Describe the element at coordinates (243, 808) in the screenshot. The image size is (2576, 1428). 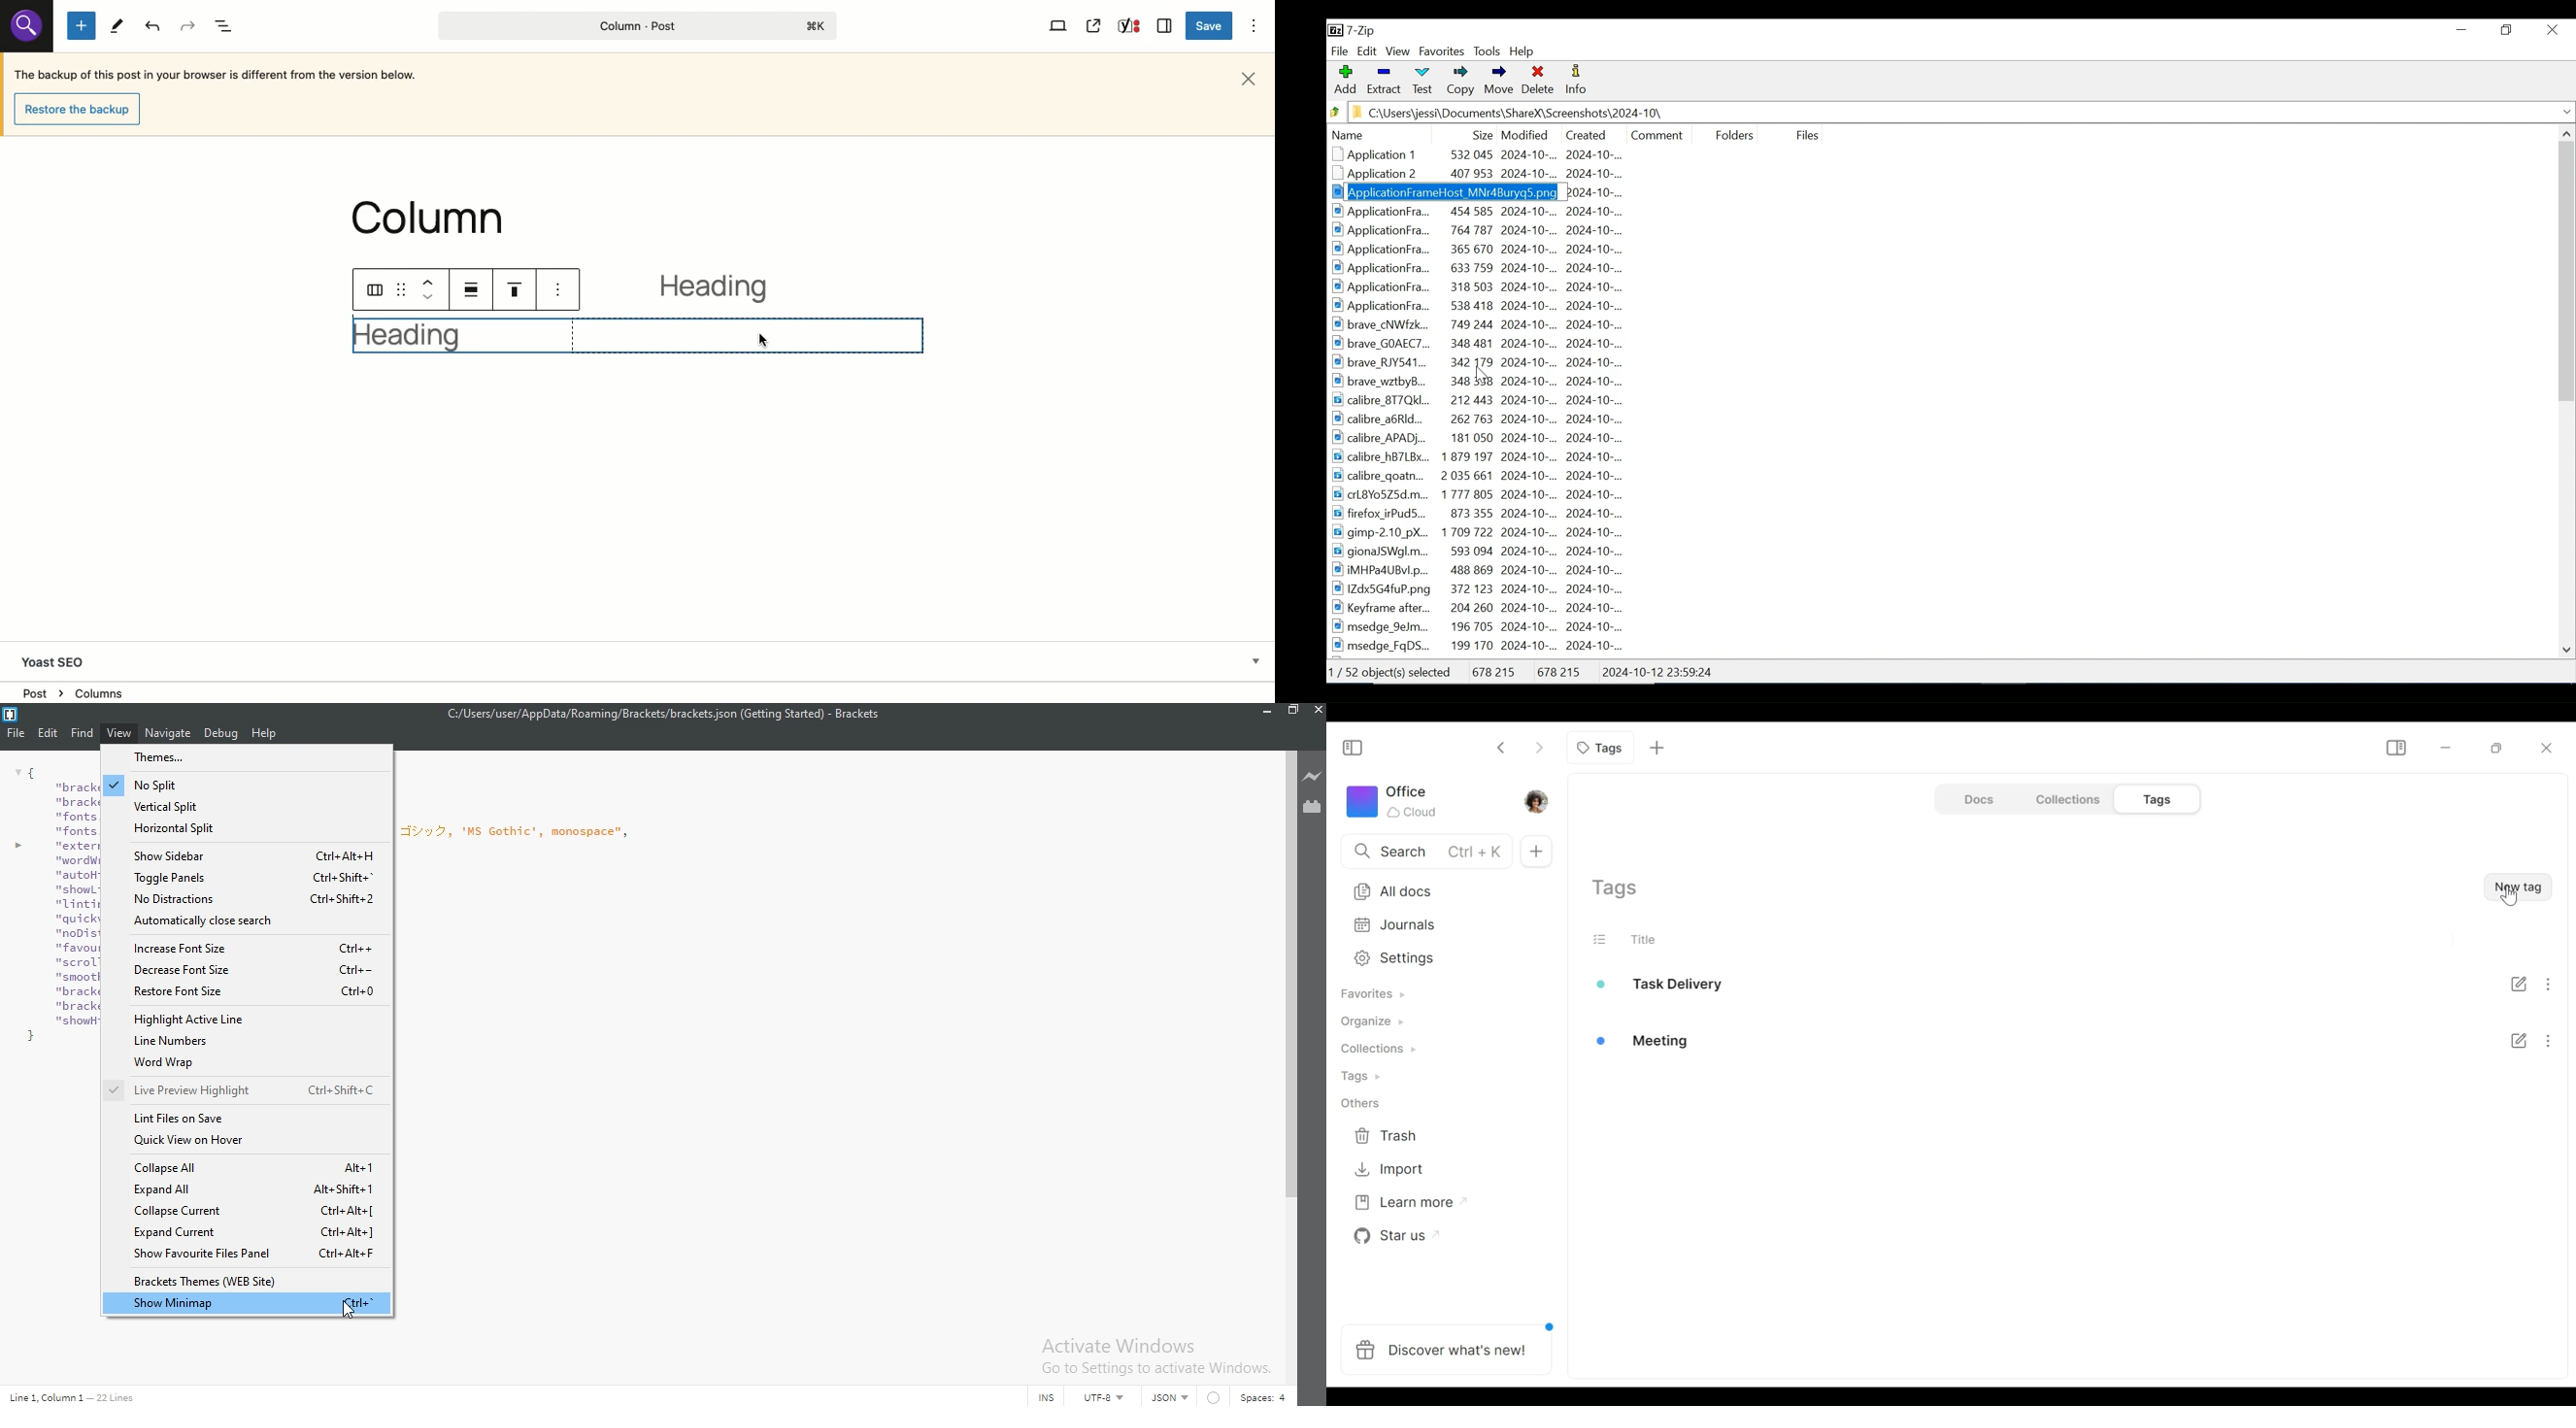
I see `vertical split` at that location.